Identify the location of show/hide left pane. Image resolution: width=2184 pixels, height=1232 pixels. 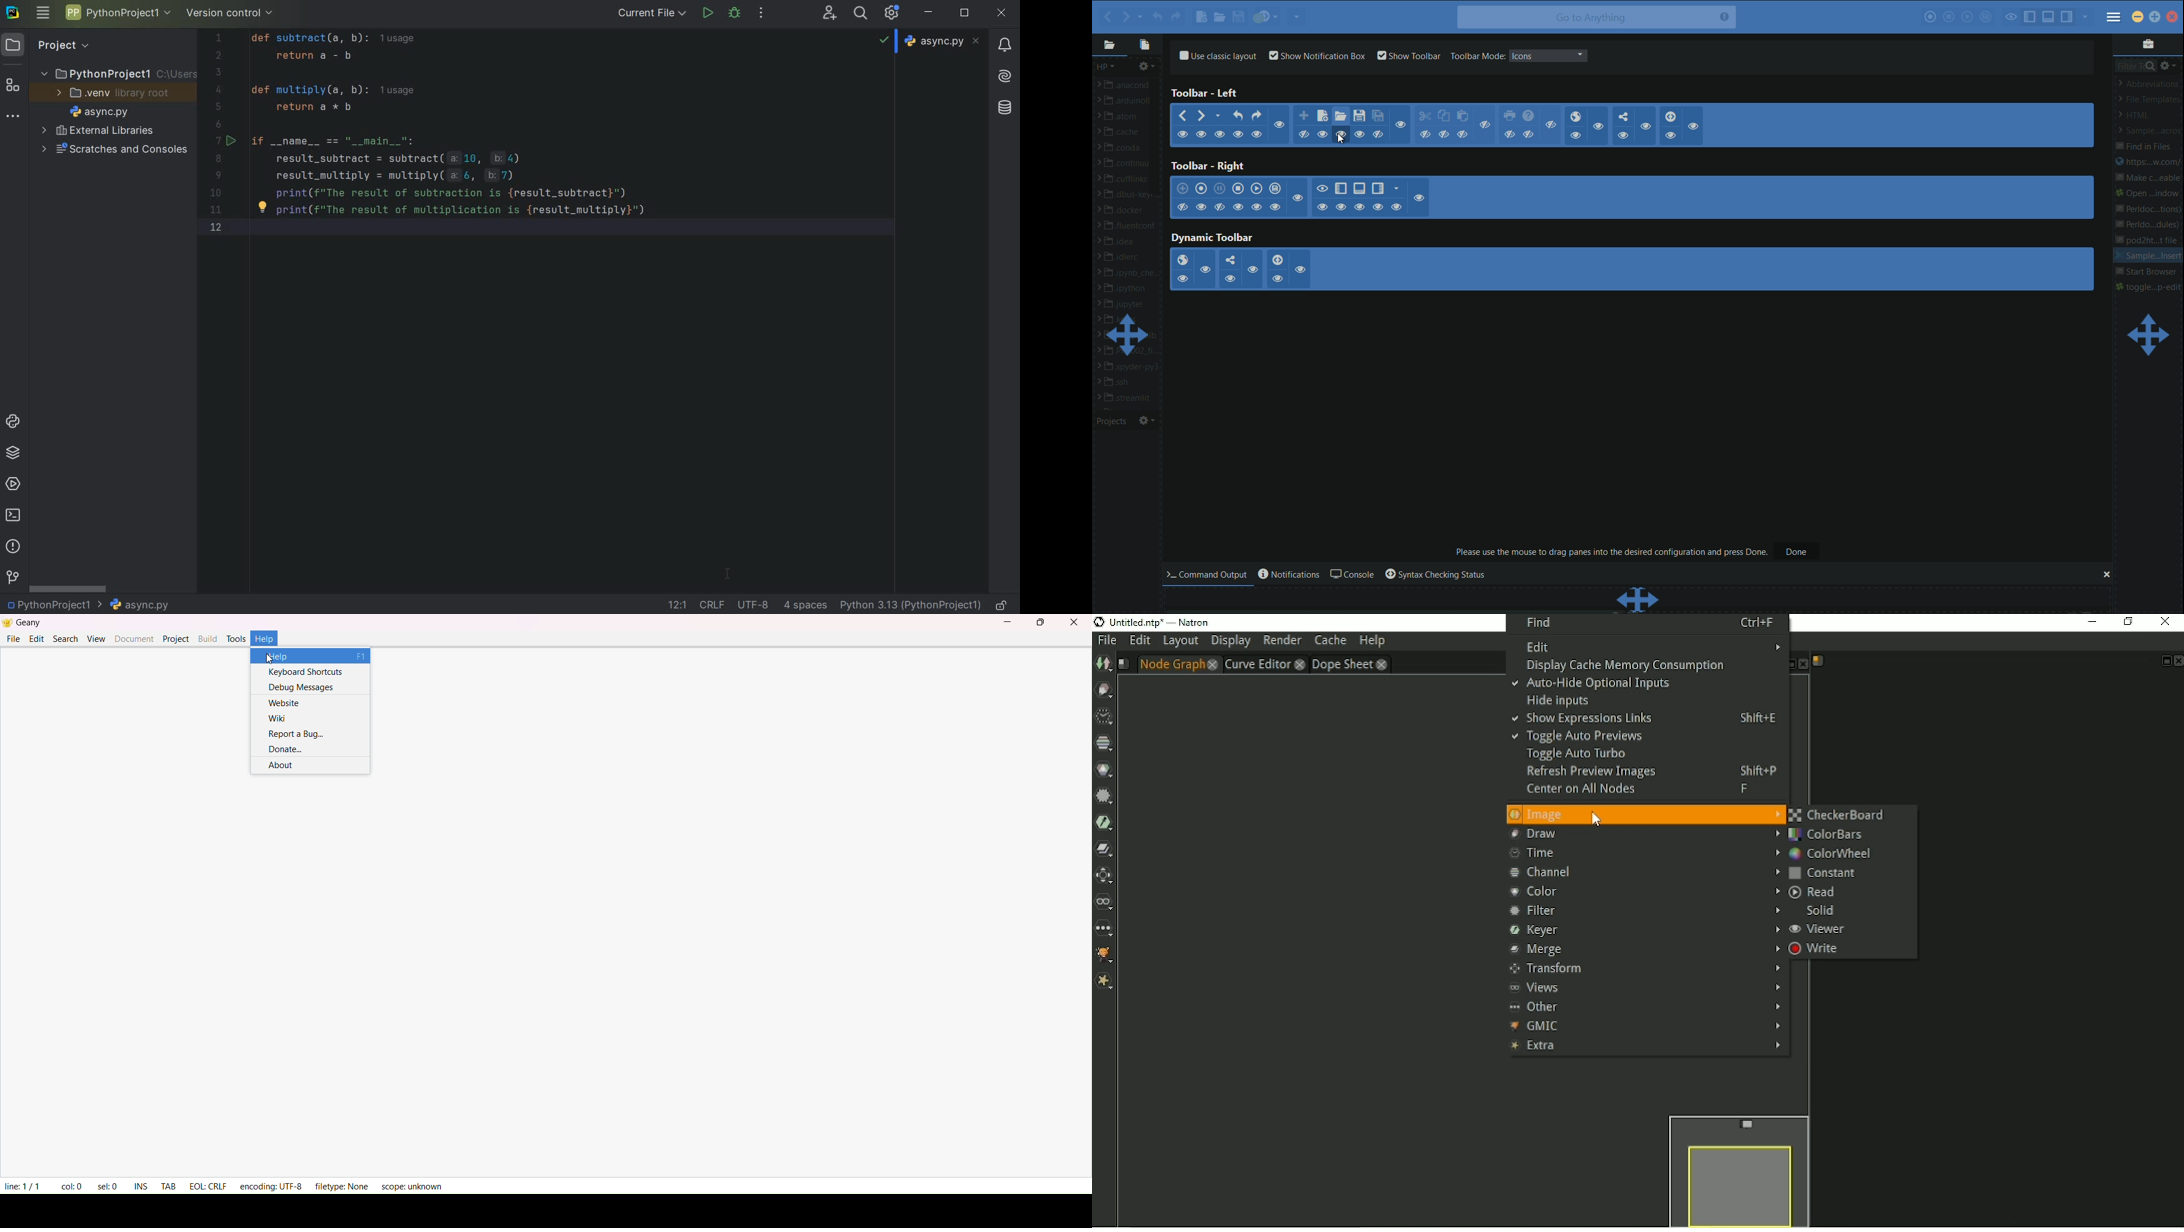
(1340, 188).